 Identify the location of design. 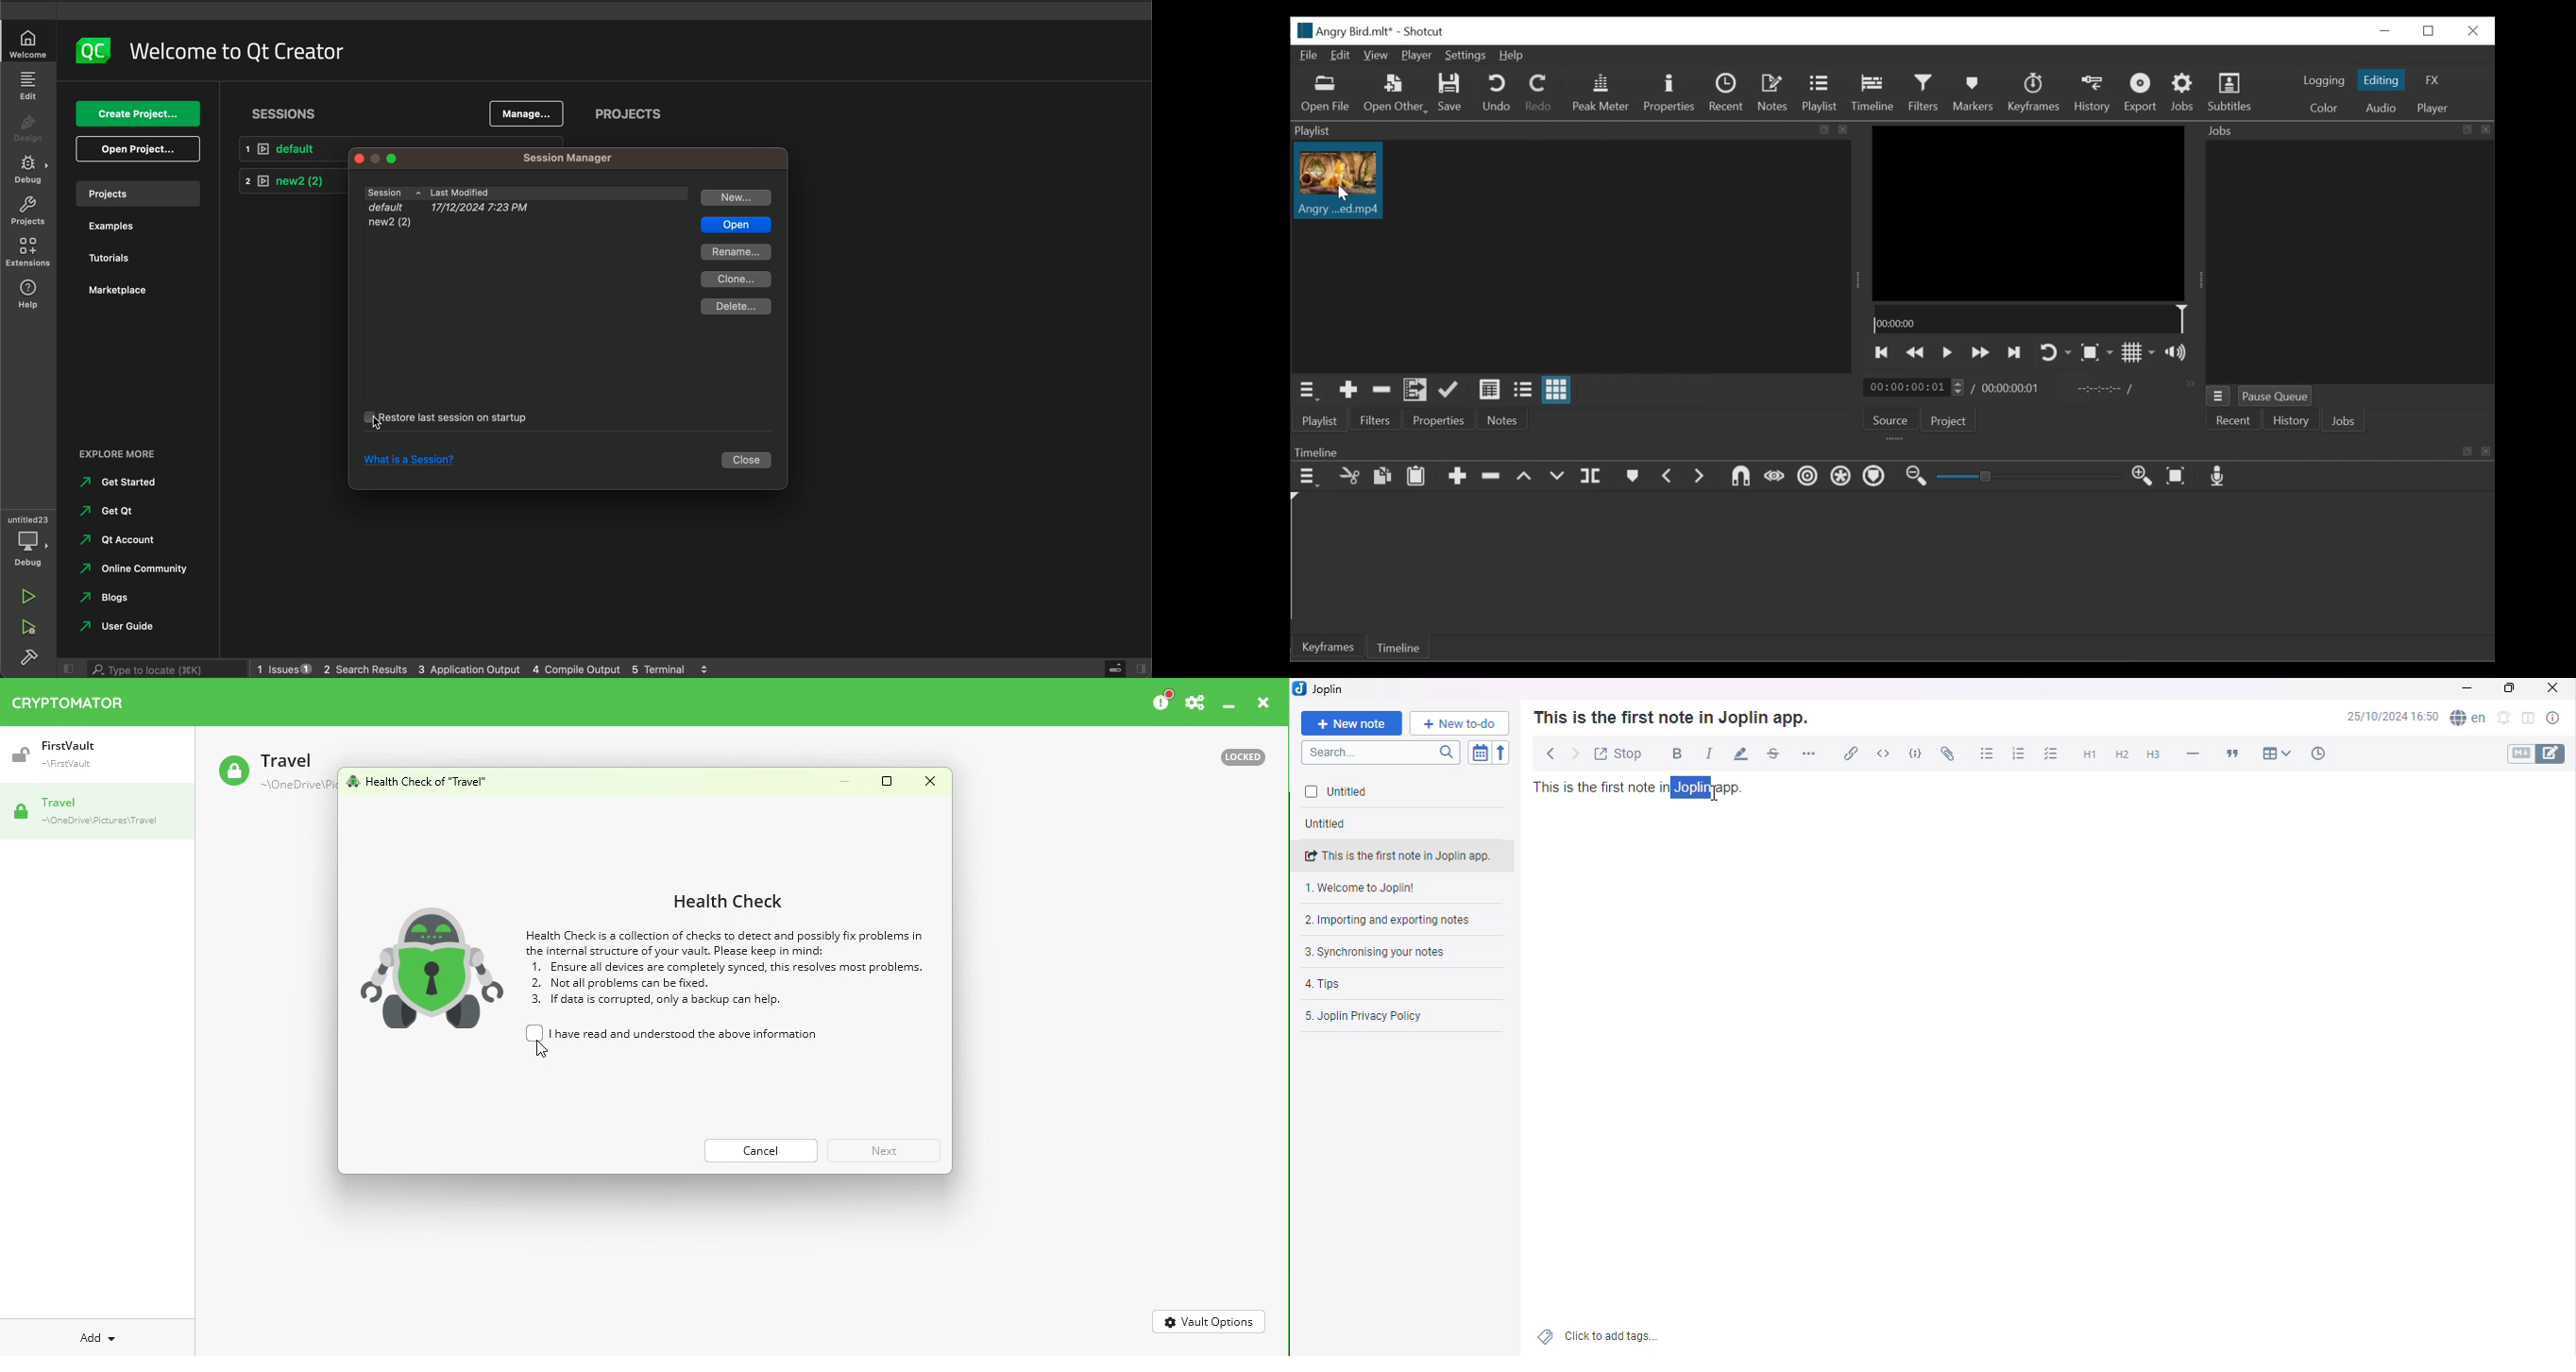
(29, 127).